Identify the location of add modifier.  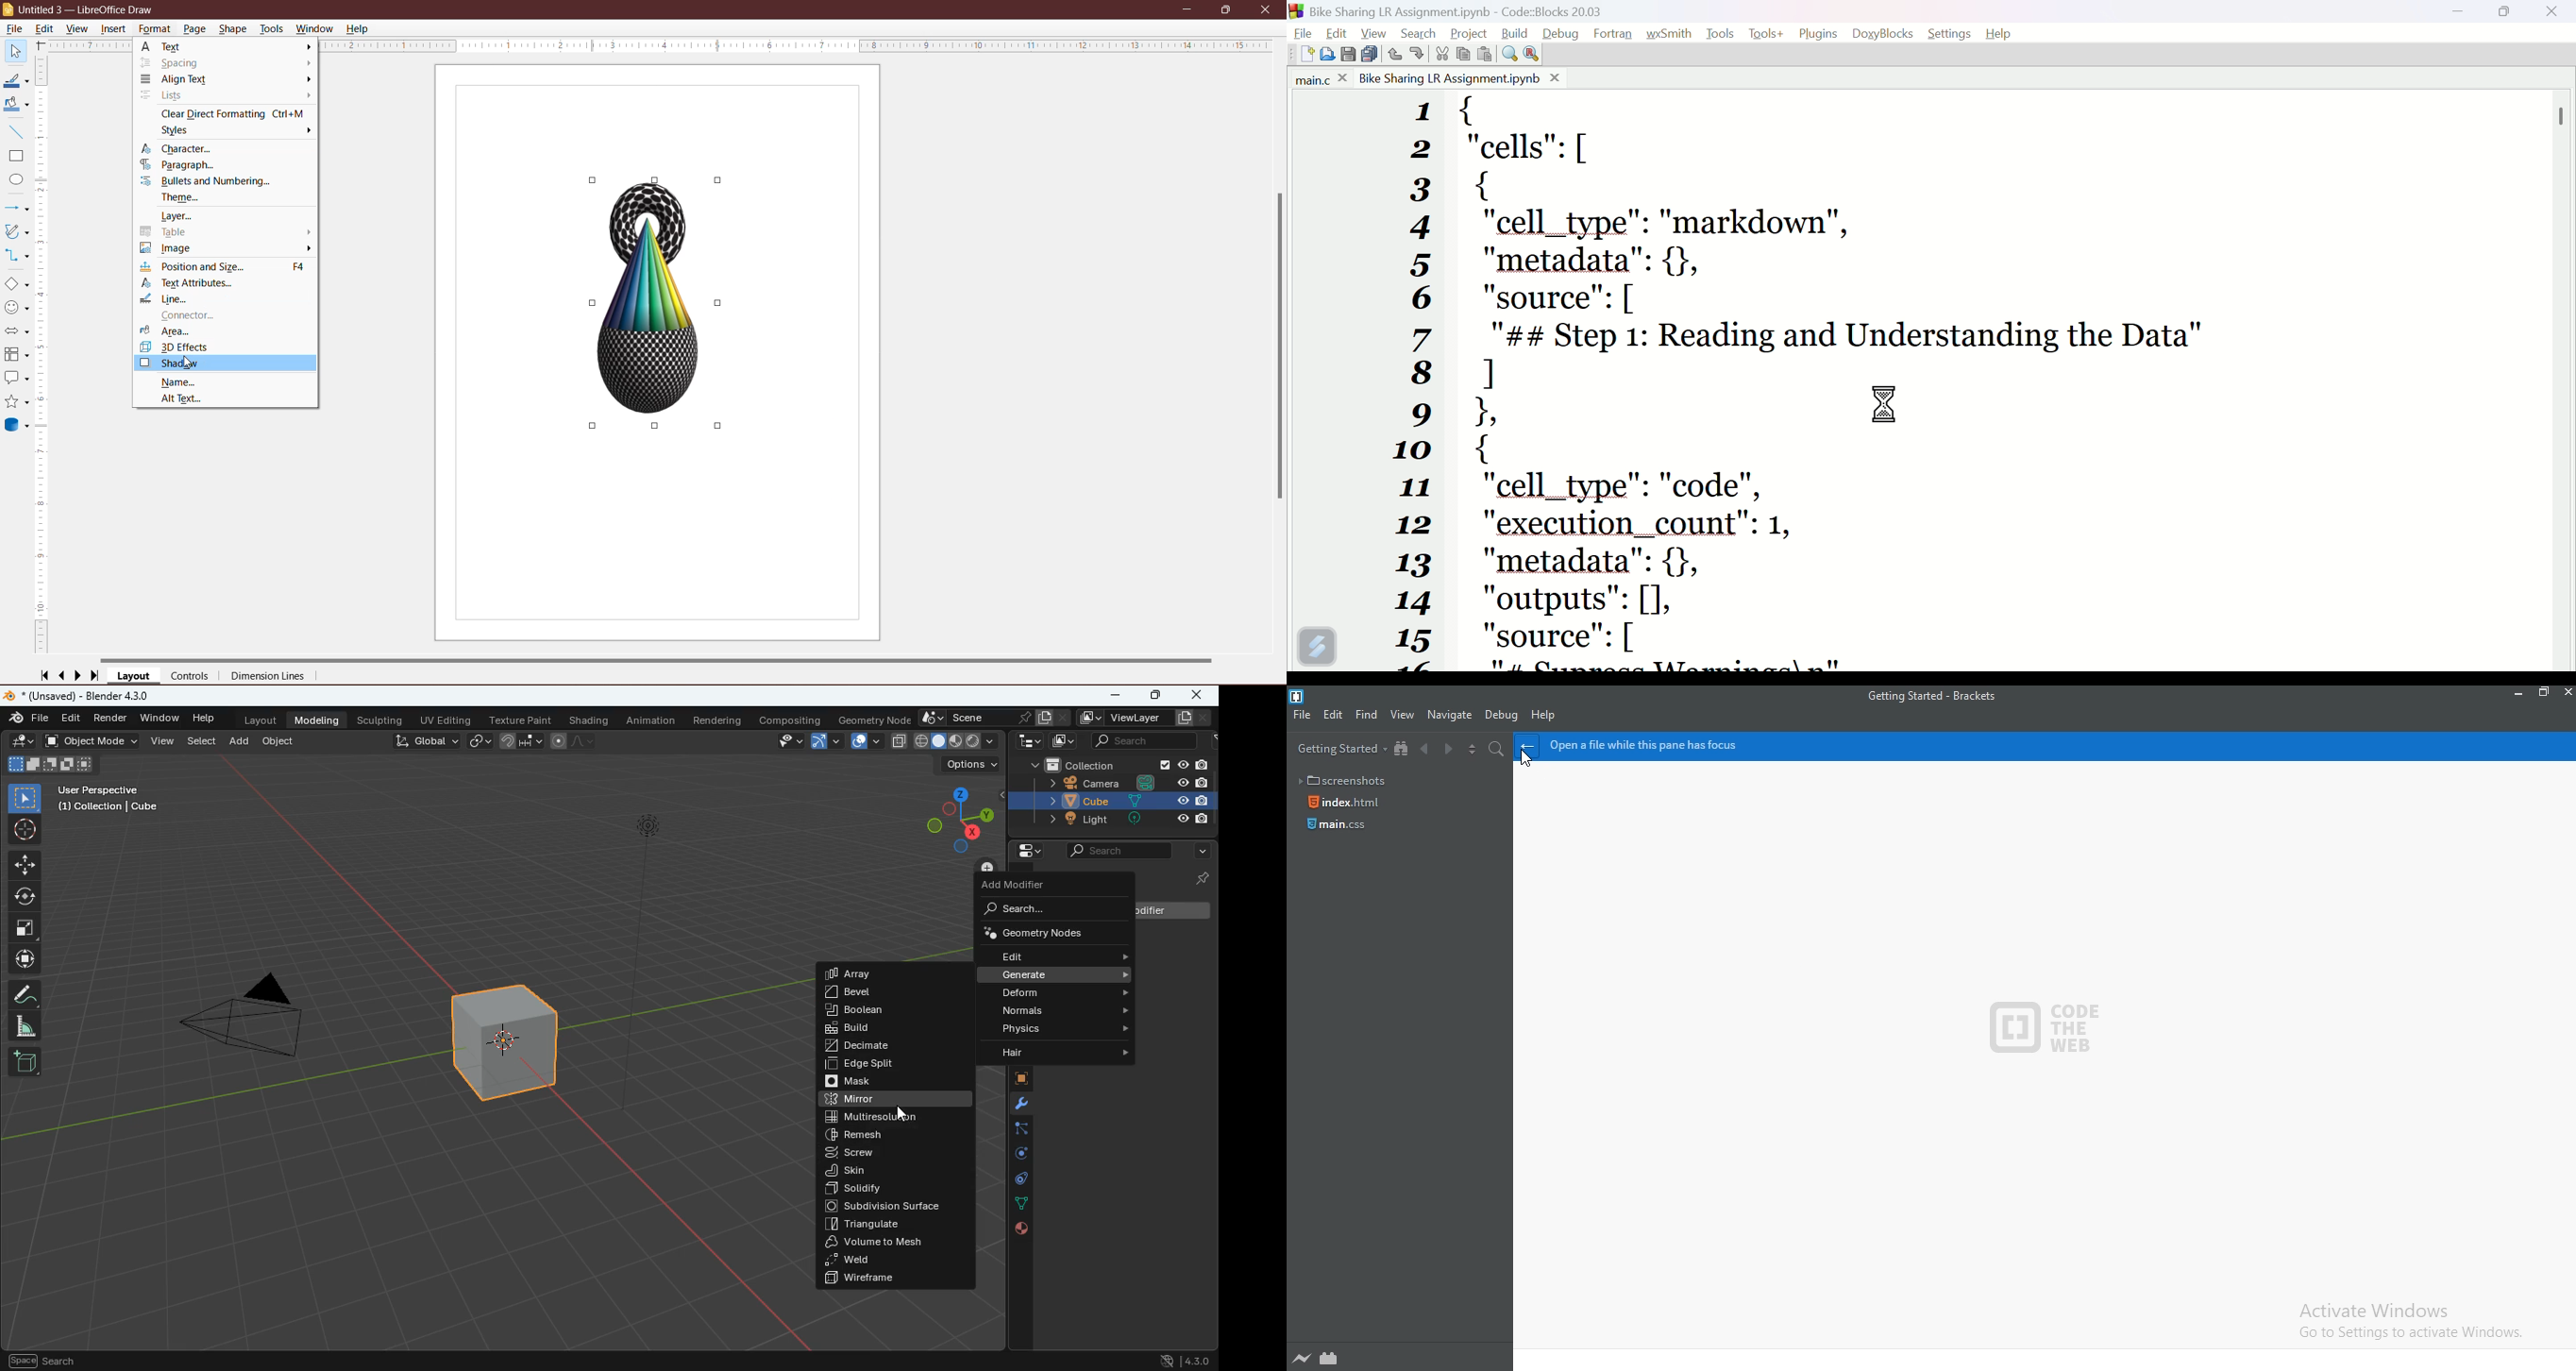
(1023, 886).